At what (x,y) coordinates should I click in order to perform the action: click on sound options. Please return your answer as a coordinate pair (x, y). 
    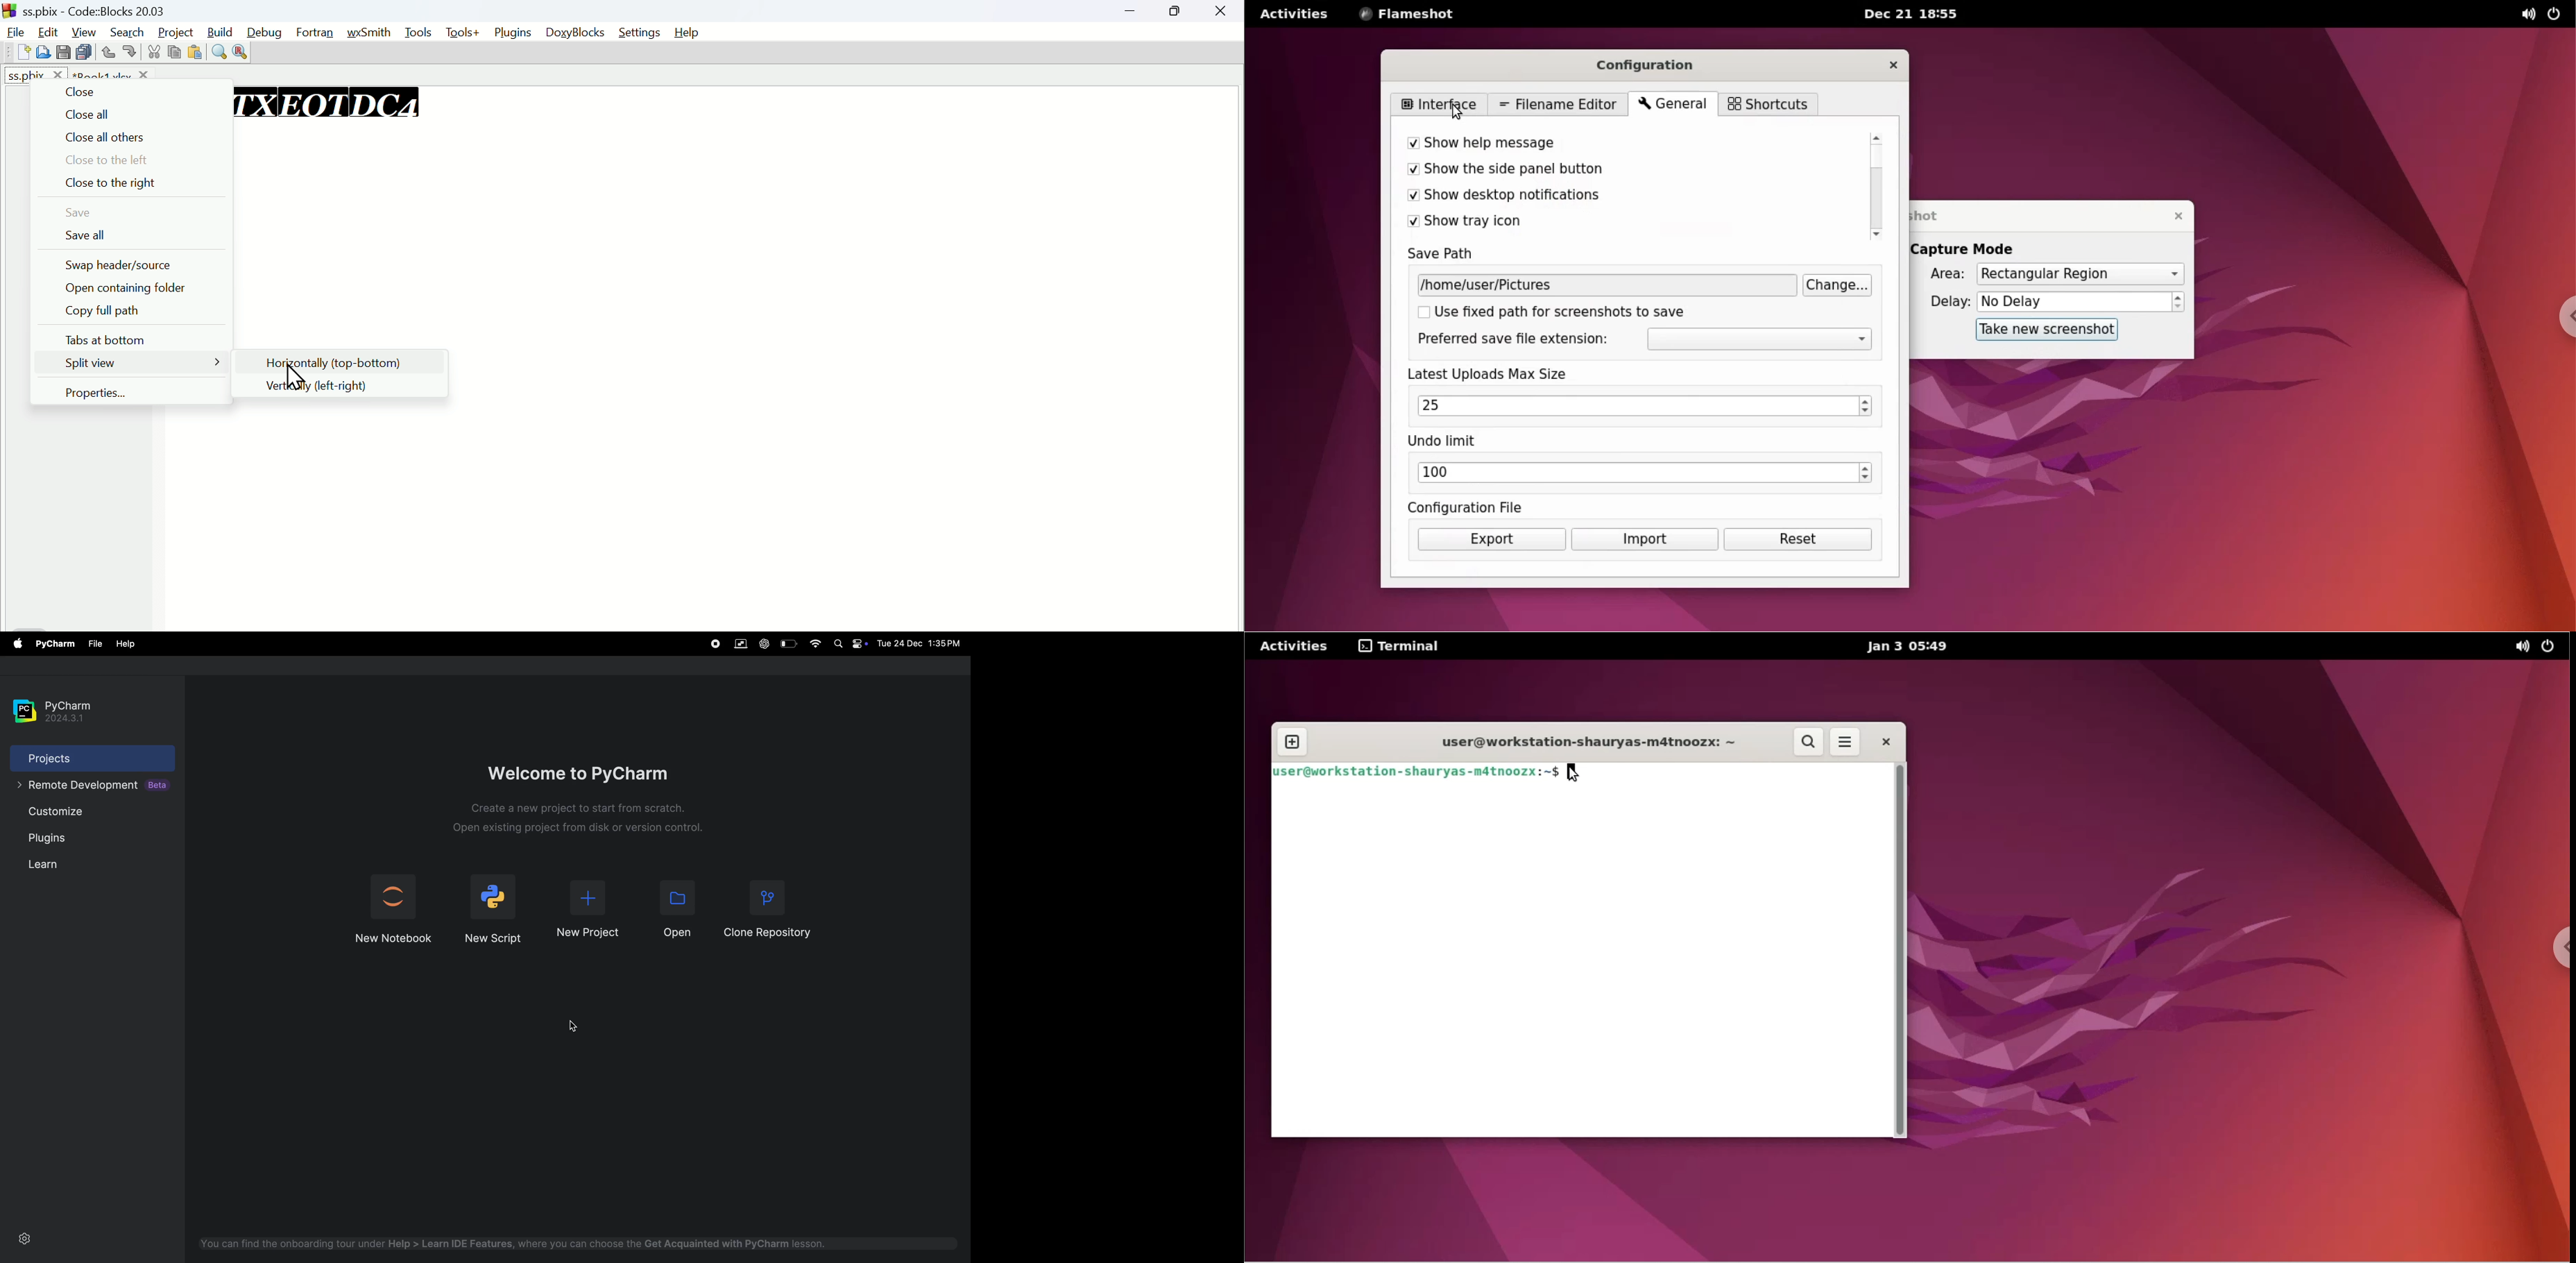
    Looking at the image, I should click on (2520, 648).